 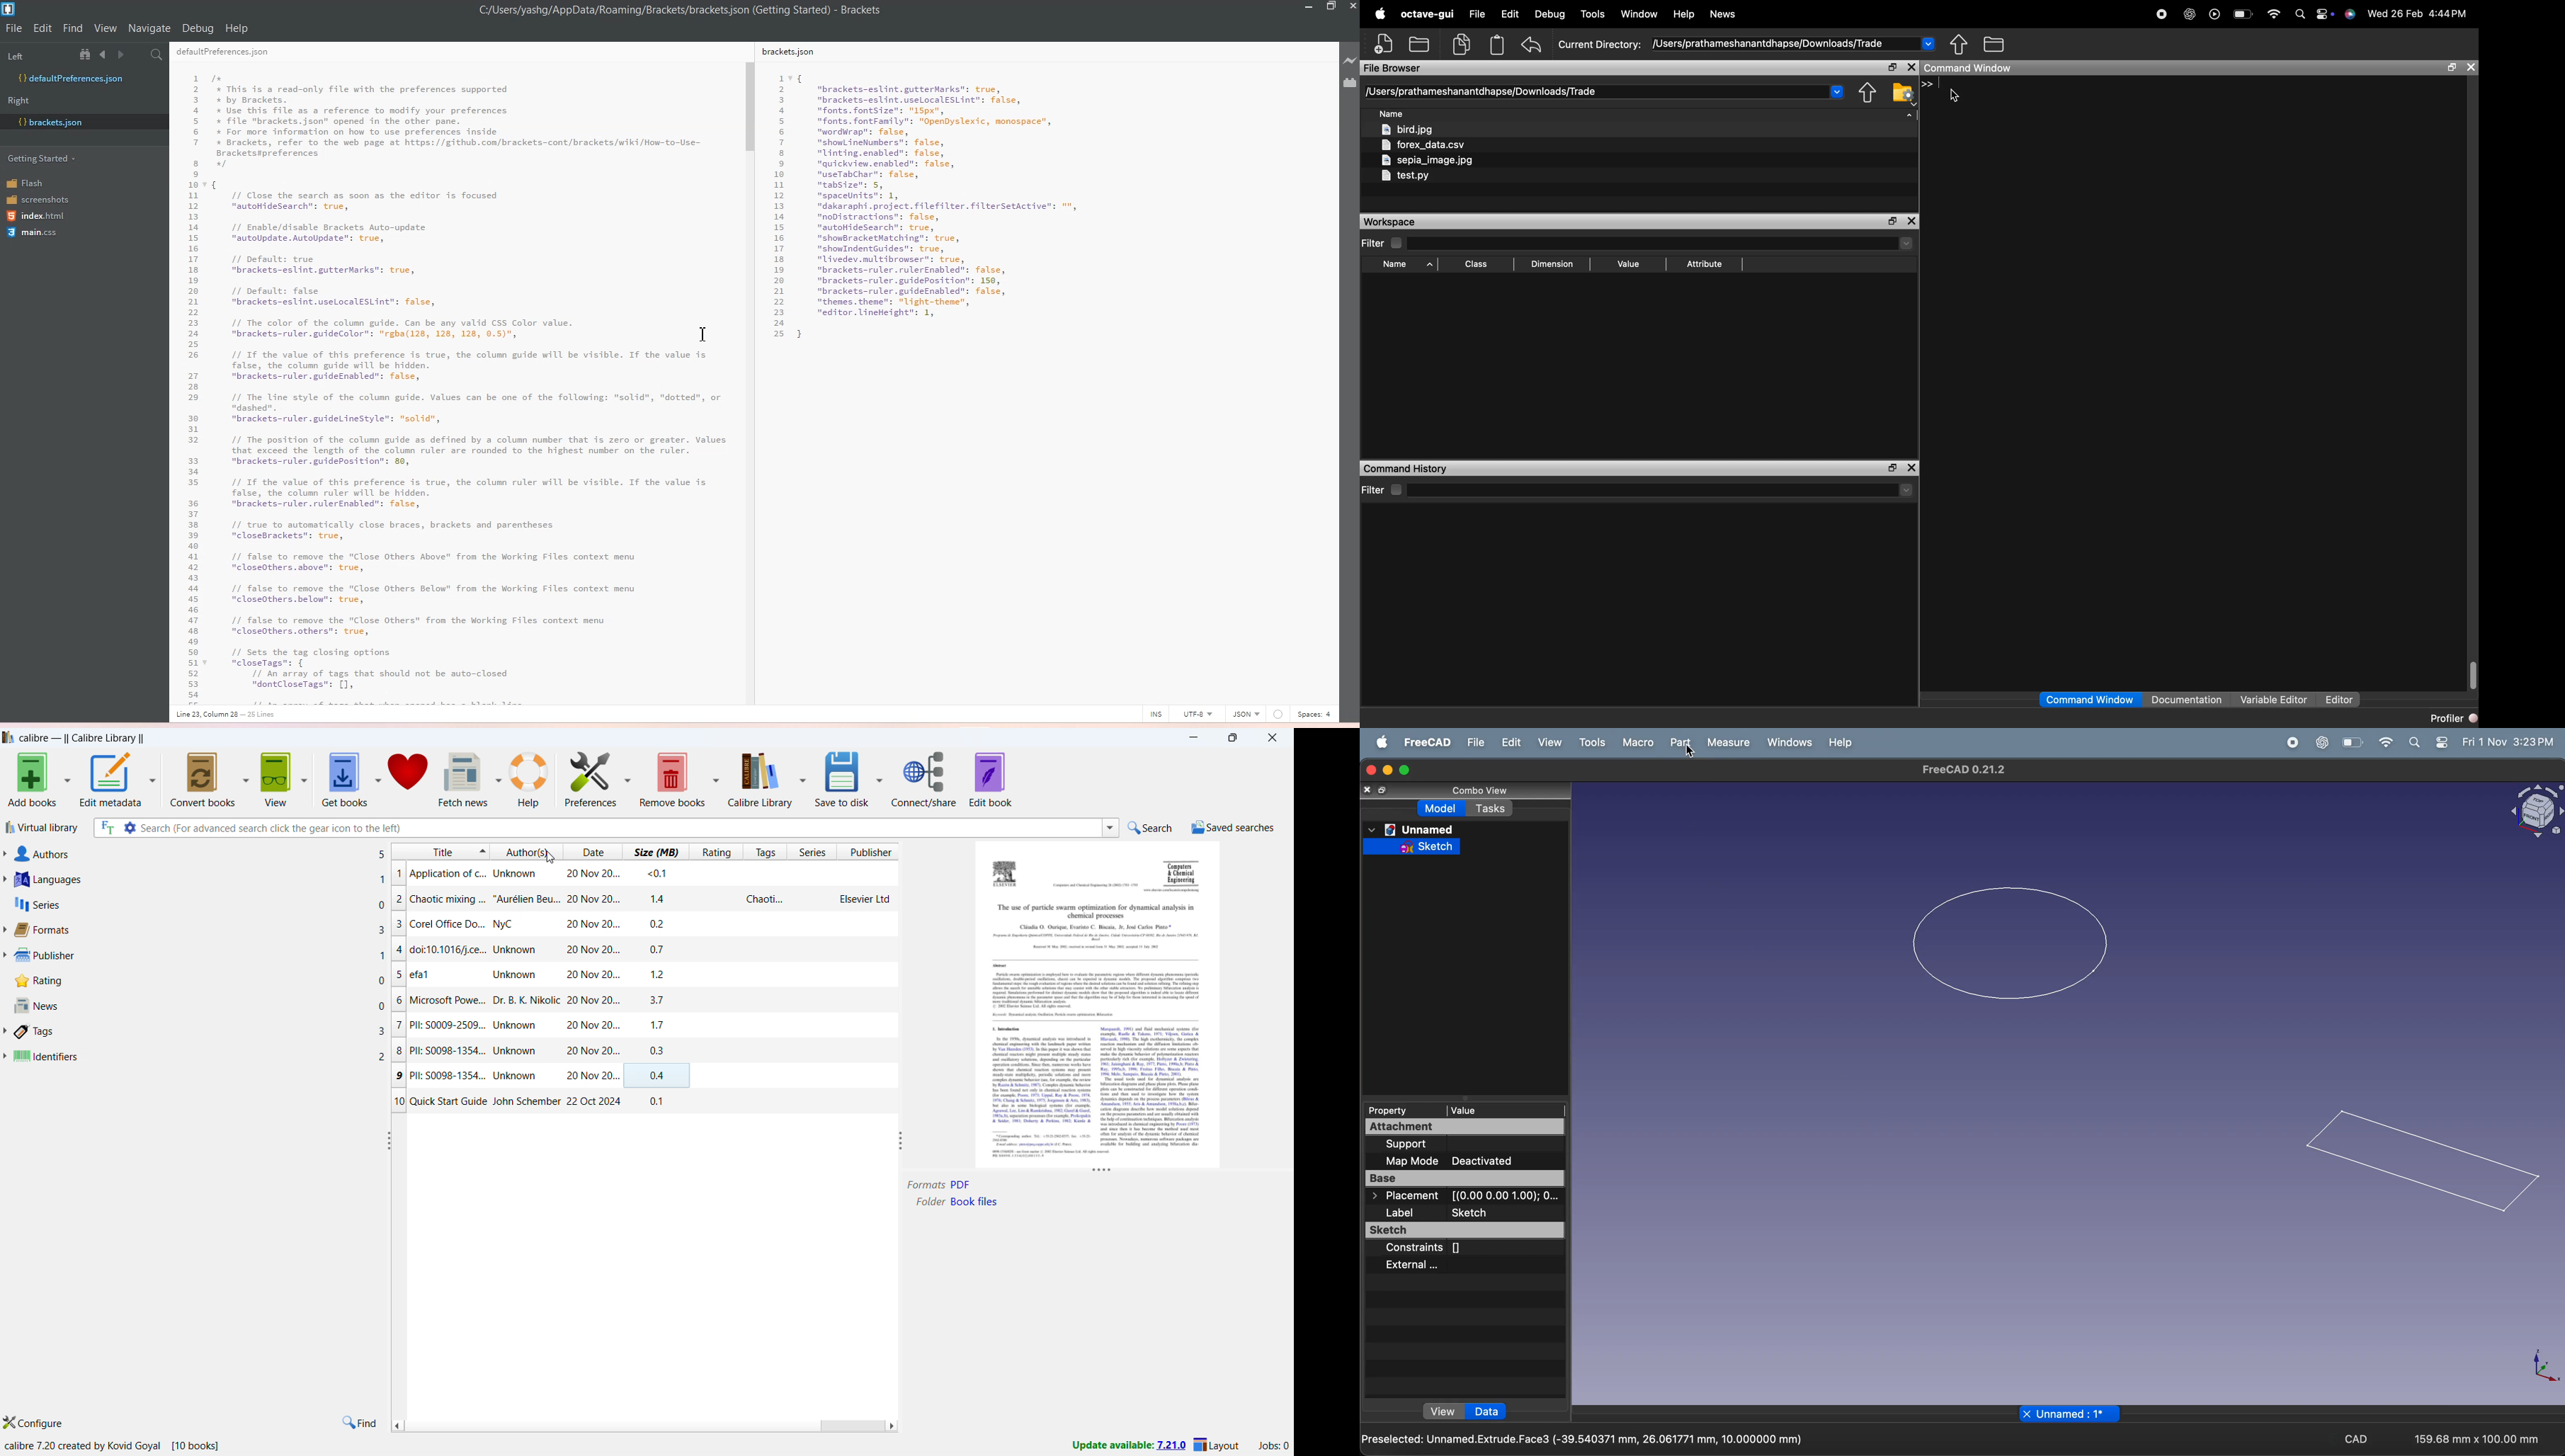 I want to click on record, so click(x=2290, y=742).